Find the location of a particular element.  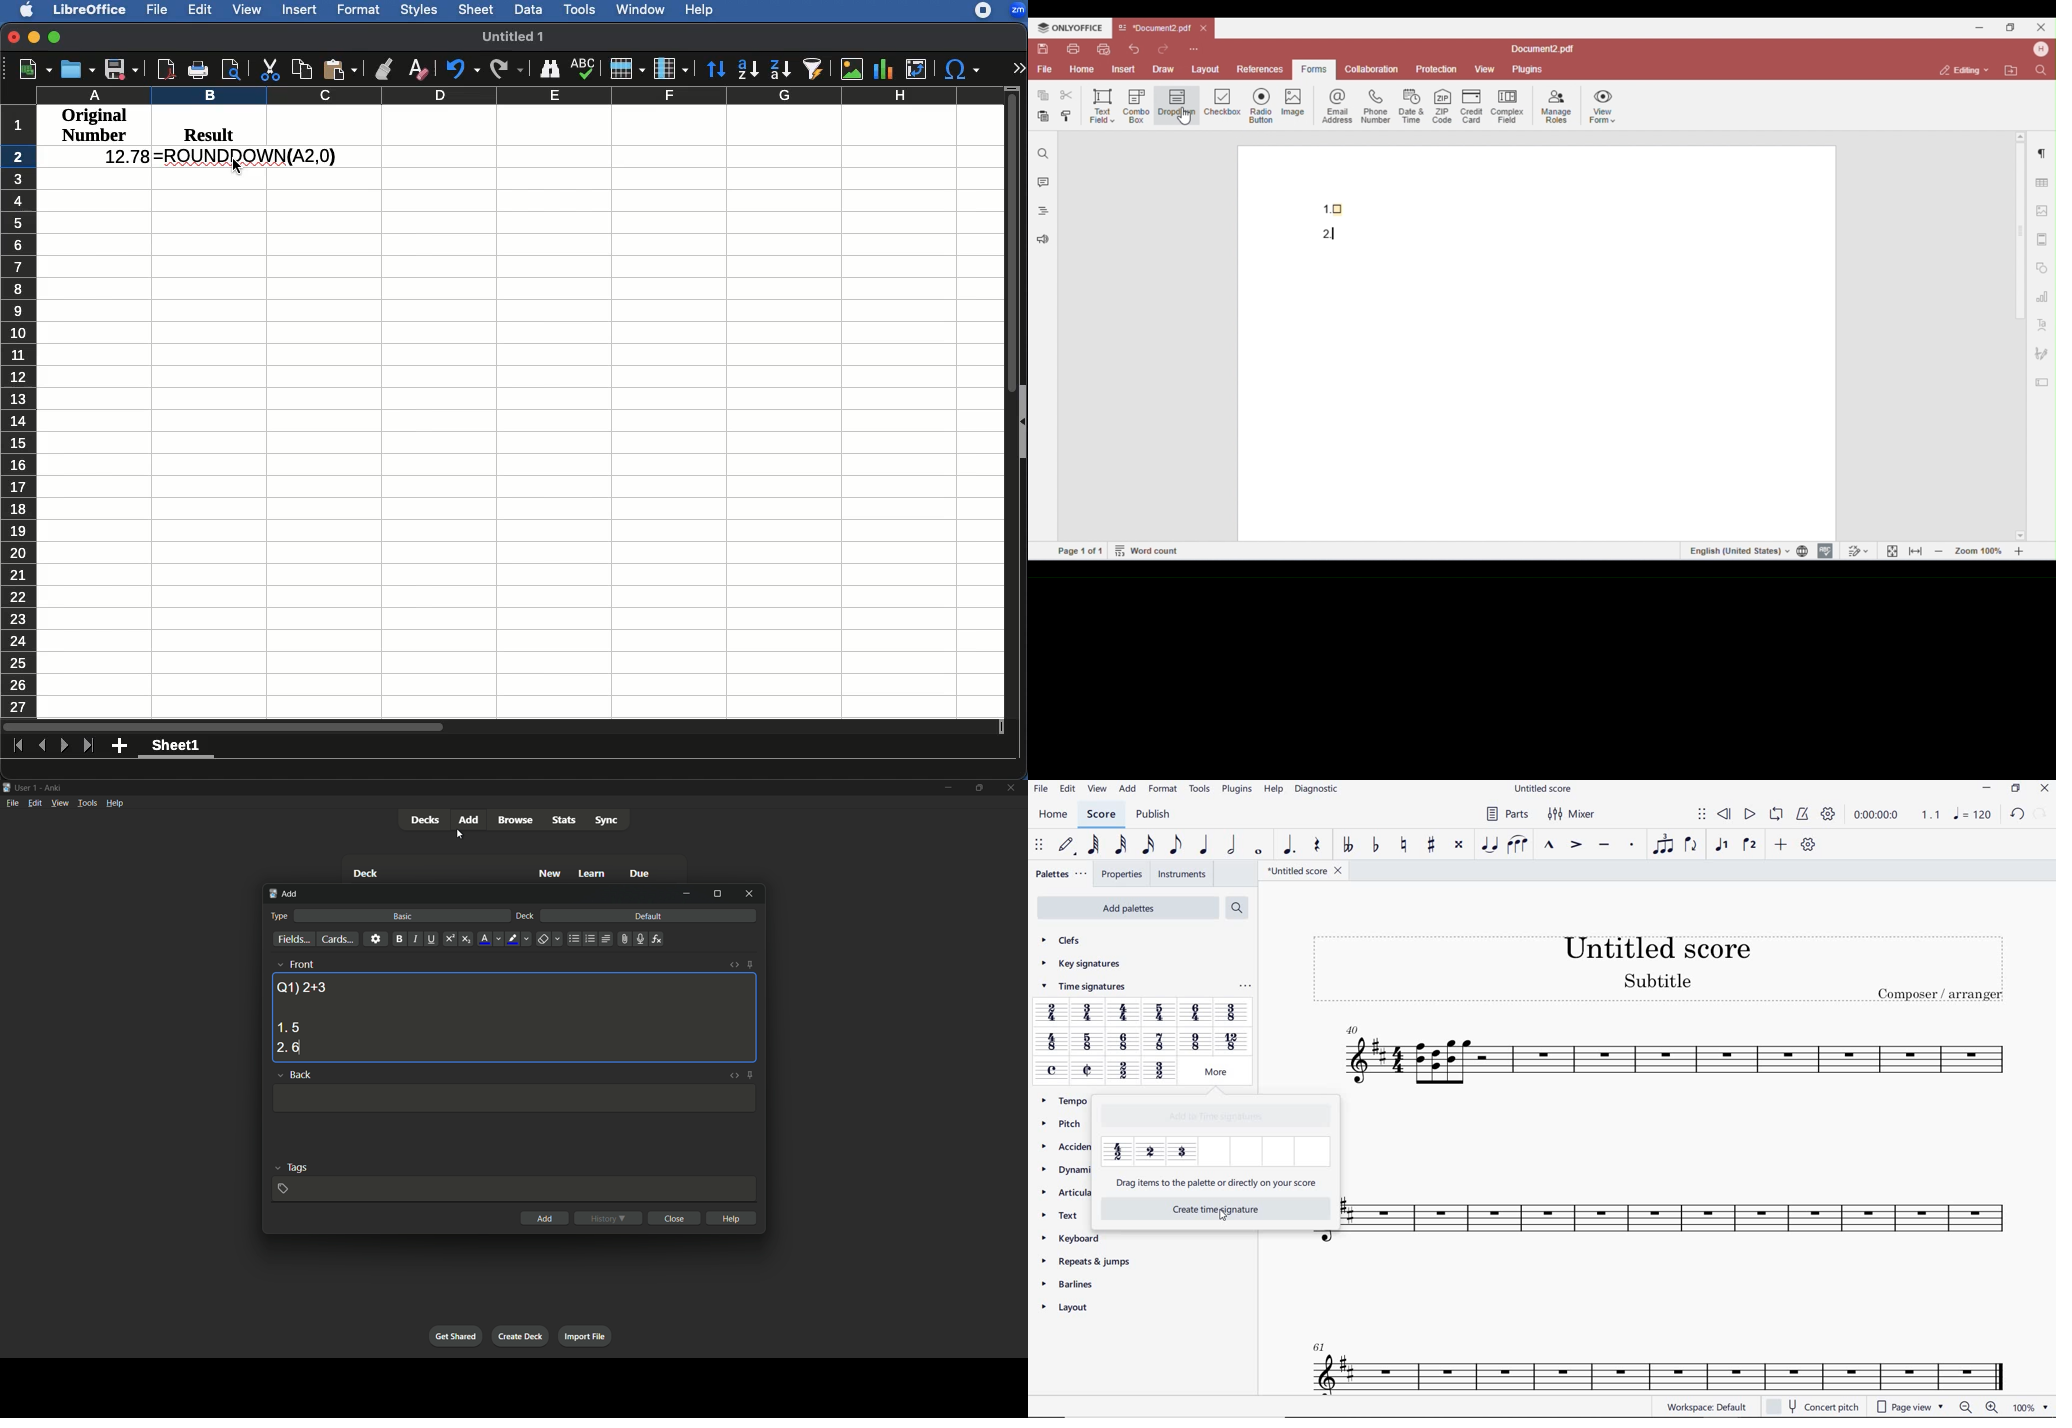

WHOLE NOTE is located at coordinates (1258, 853).